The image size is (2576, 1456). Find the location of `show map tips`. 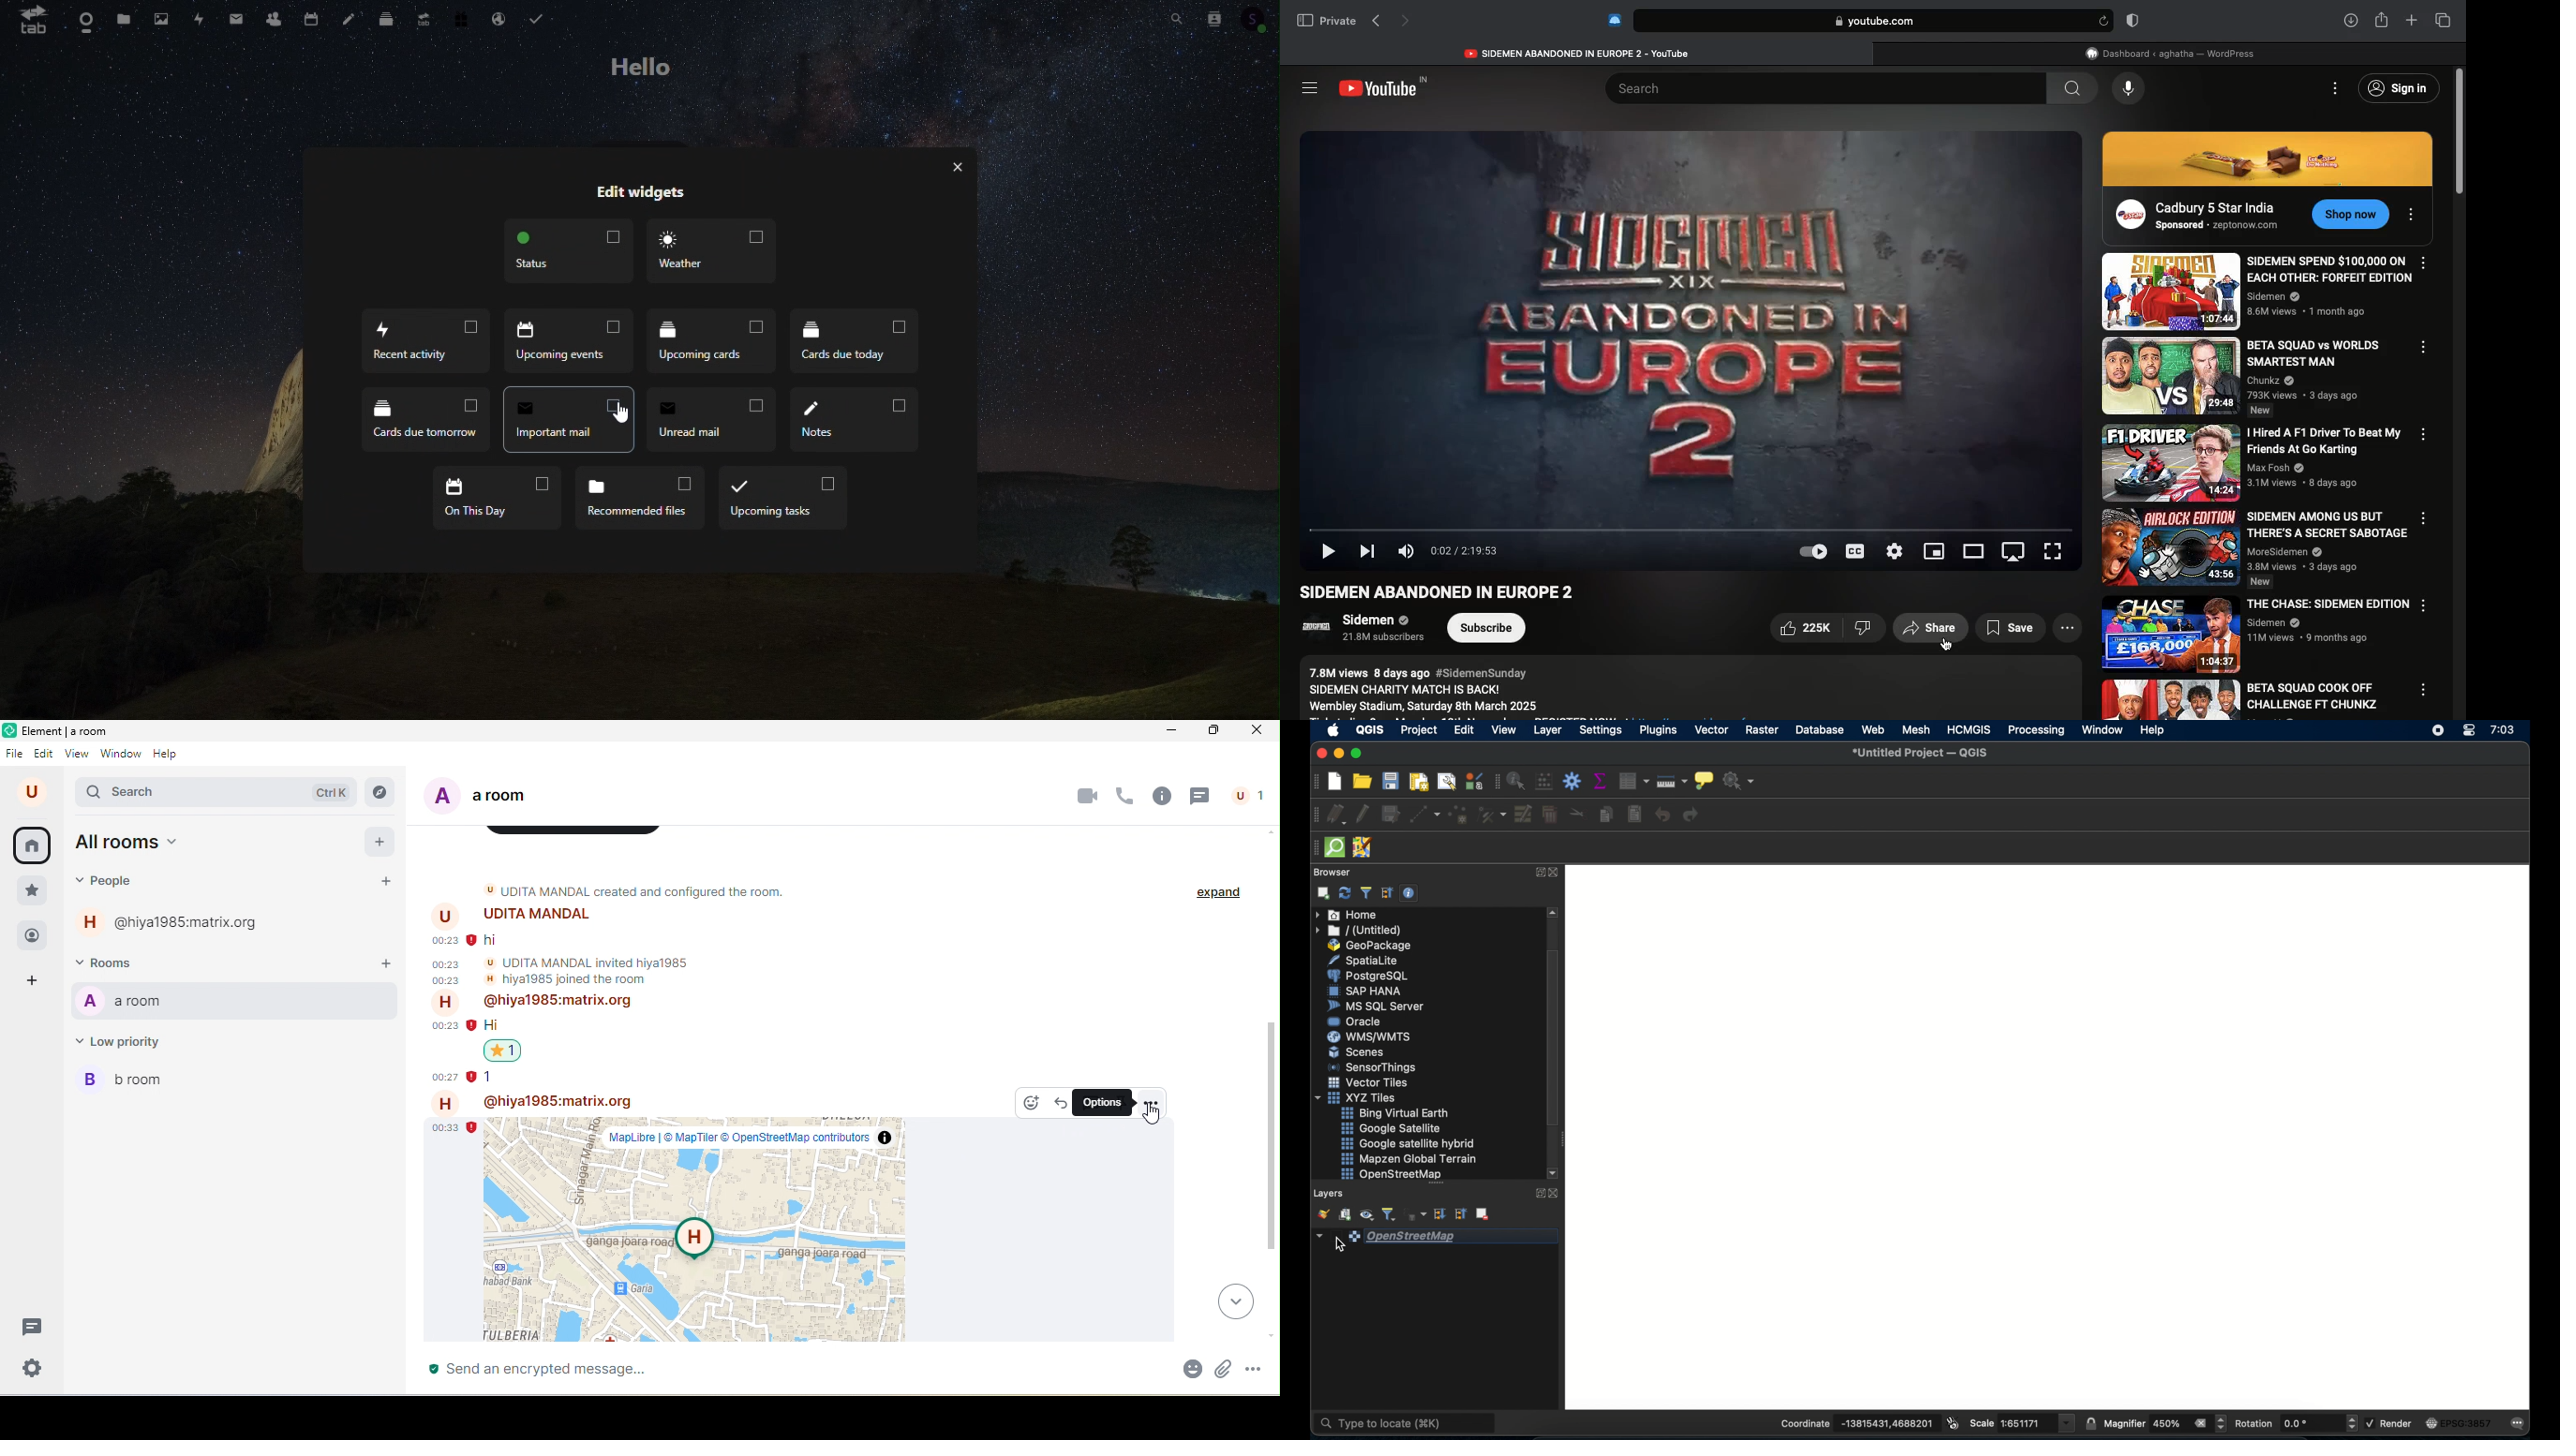

show map tips is located at coordinates (1704, 782).